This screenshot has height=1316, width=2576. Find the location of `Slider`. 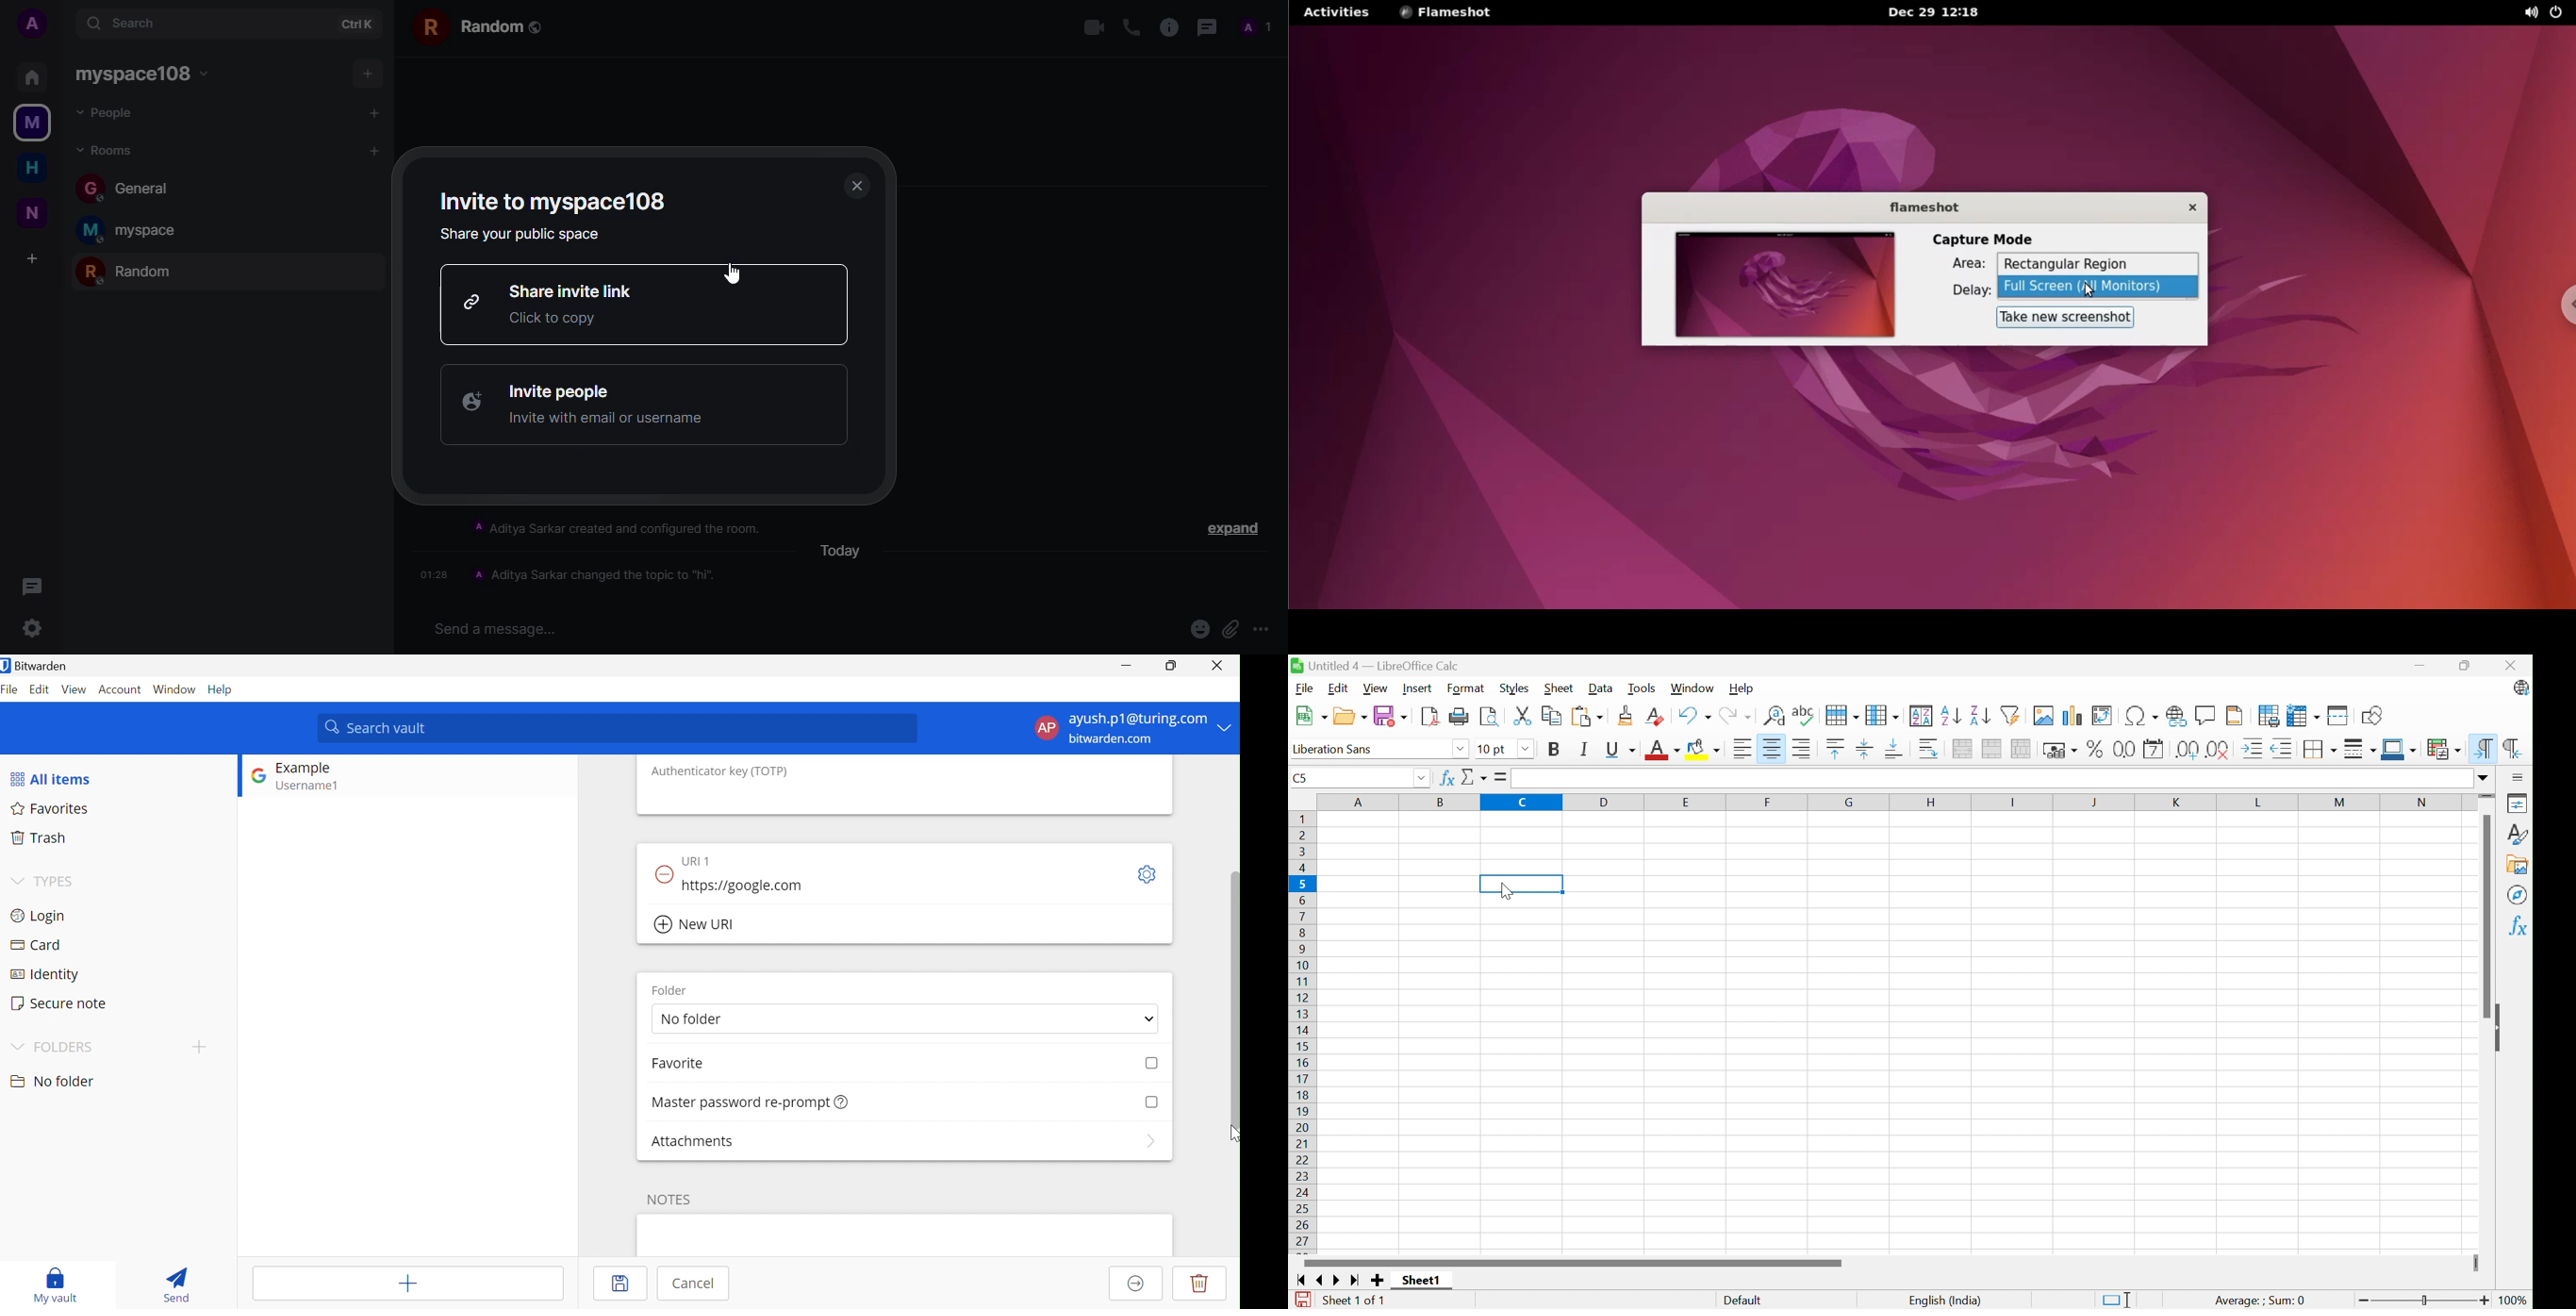

Slider is located at coordinates (2476, 1264).